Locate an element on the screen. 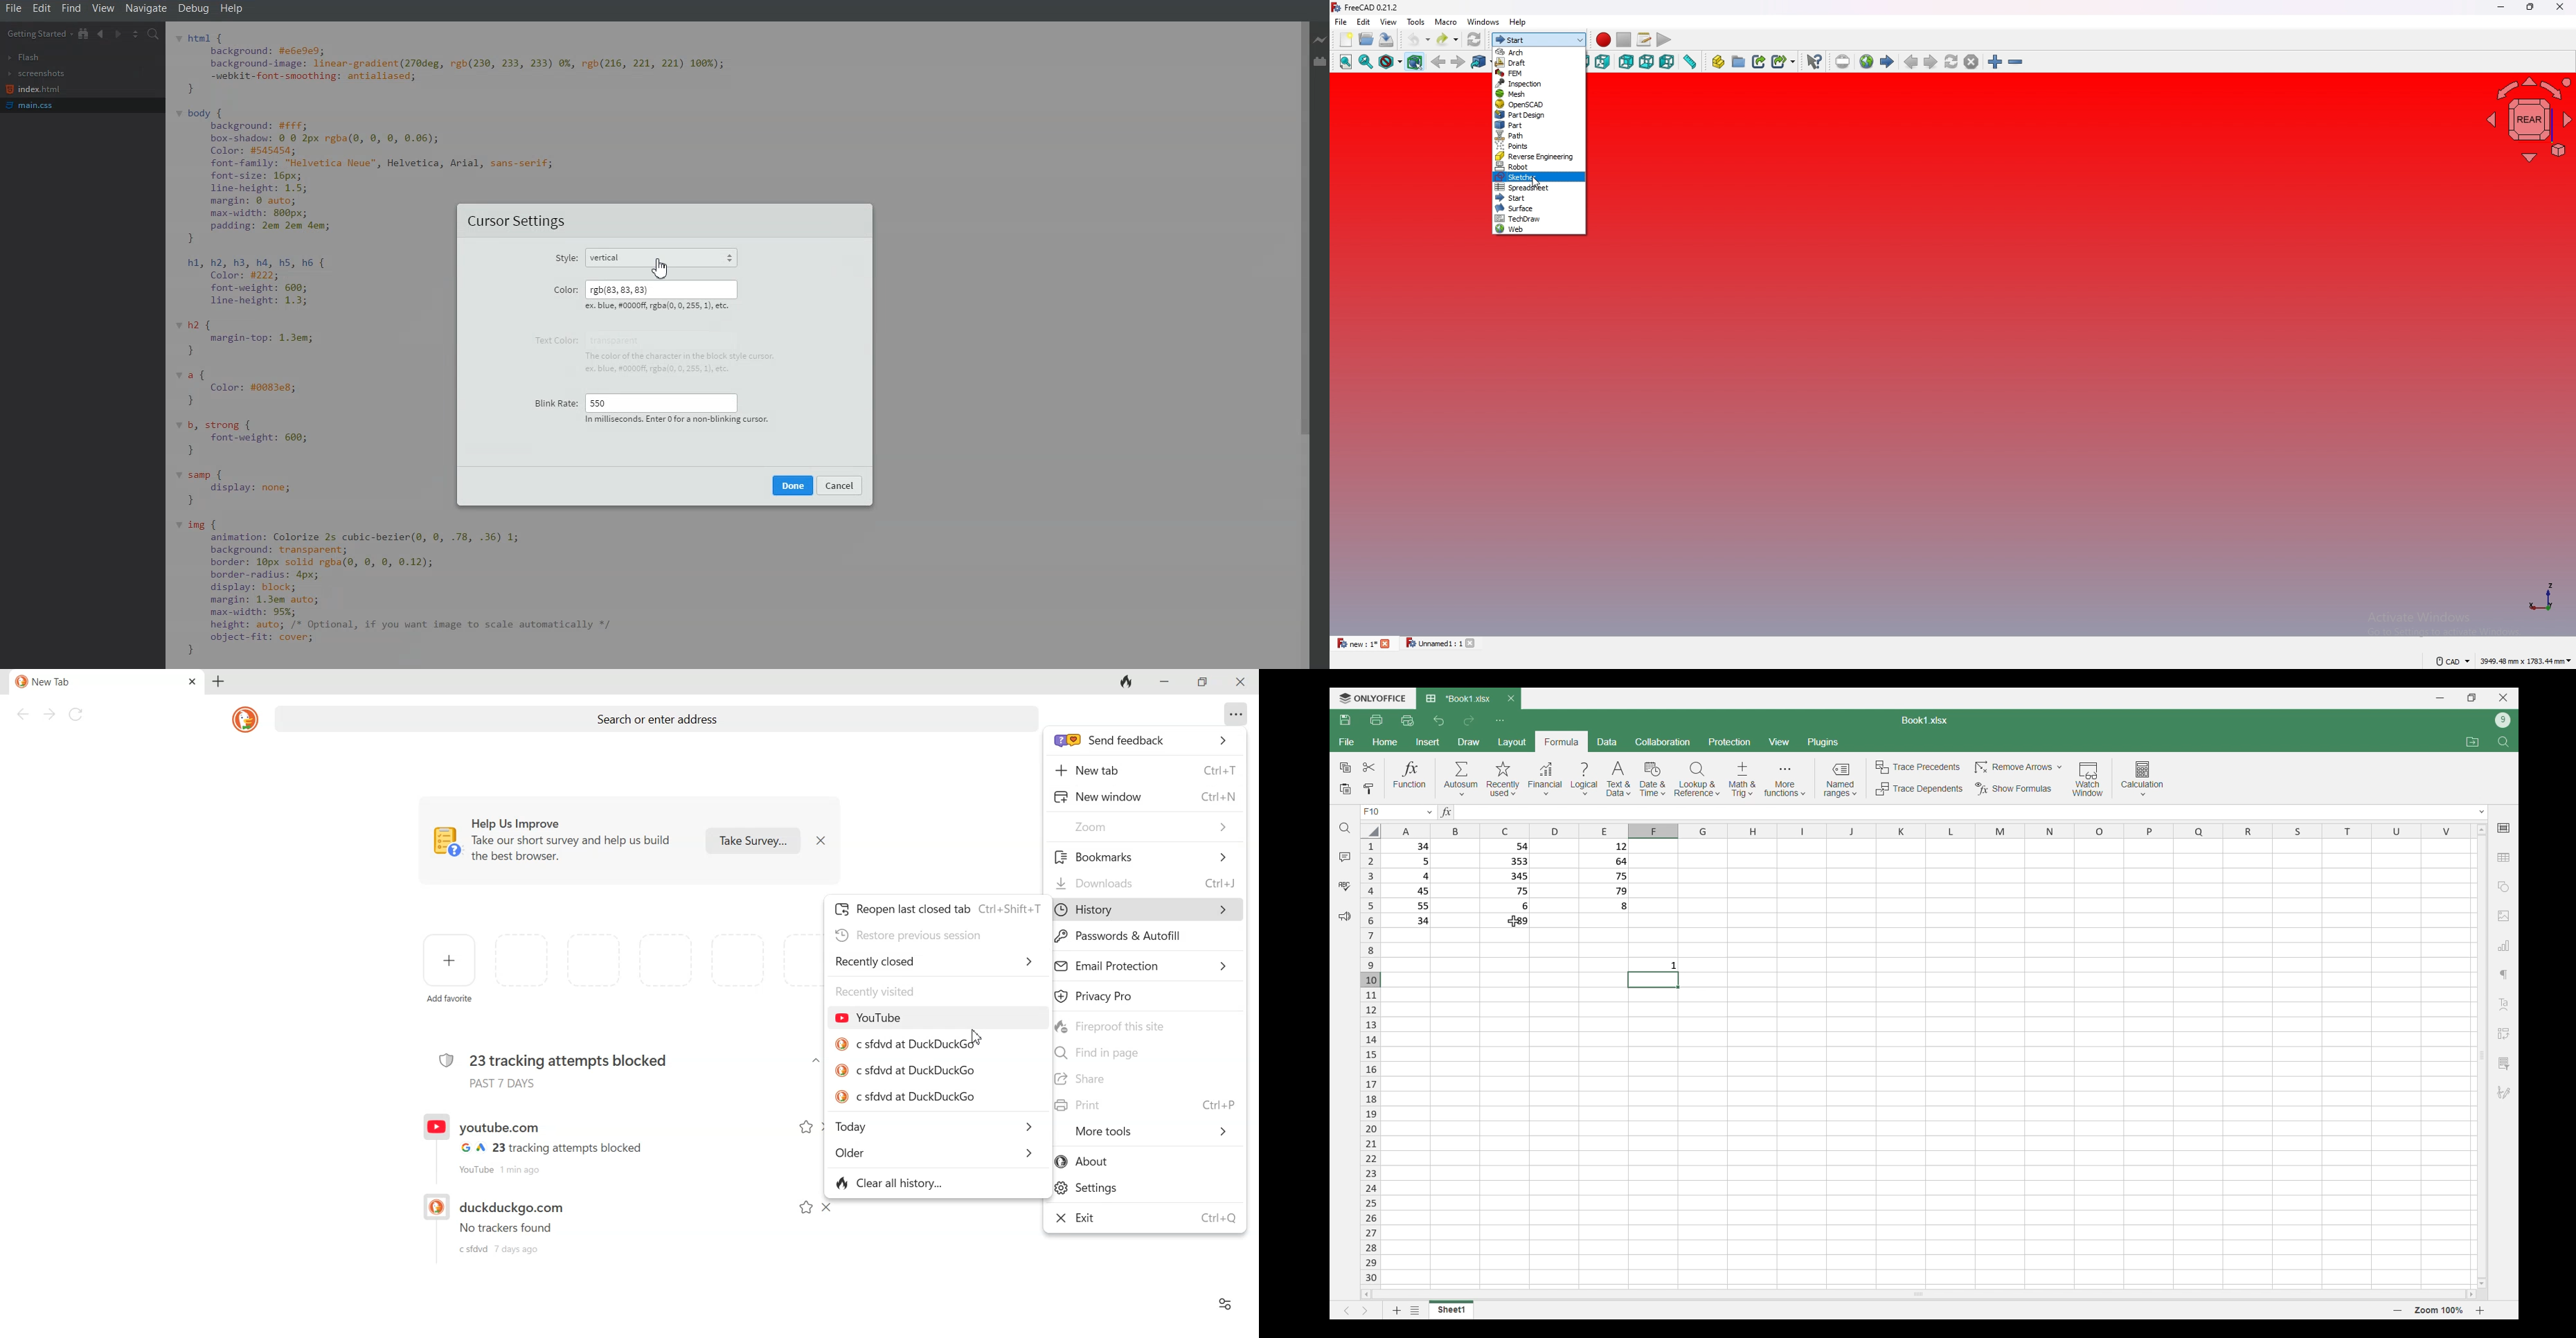  Show formulas is located at coordinates (2013, 789).